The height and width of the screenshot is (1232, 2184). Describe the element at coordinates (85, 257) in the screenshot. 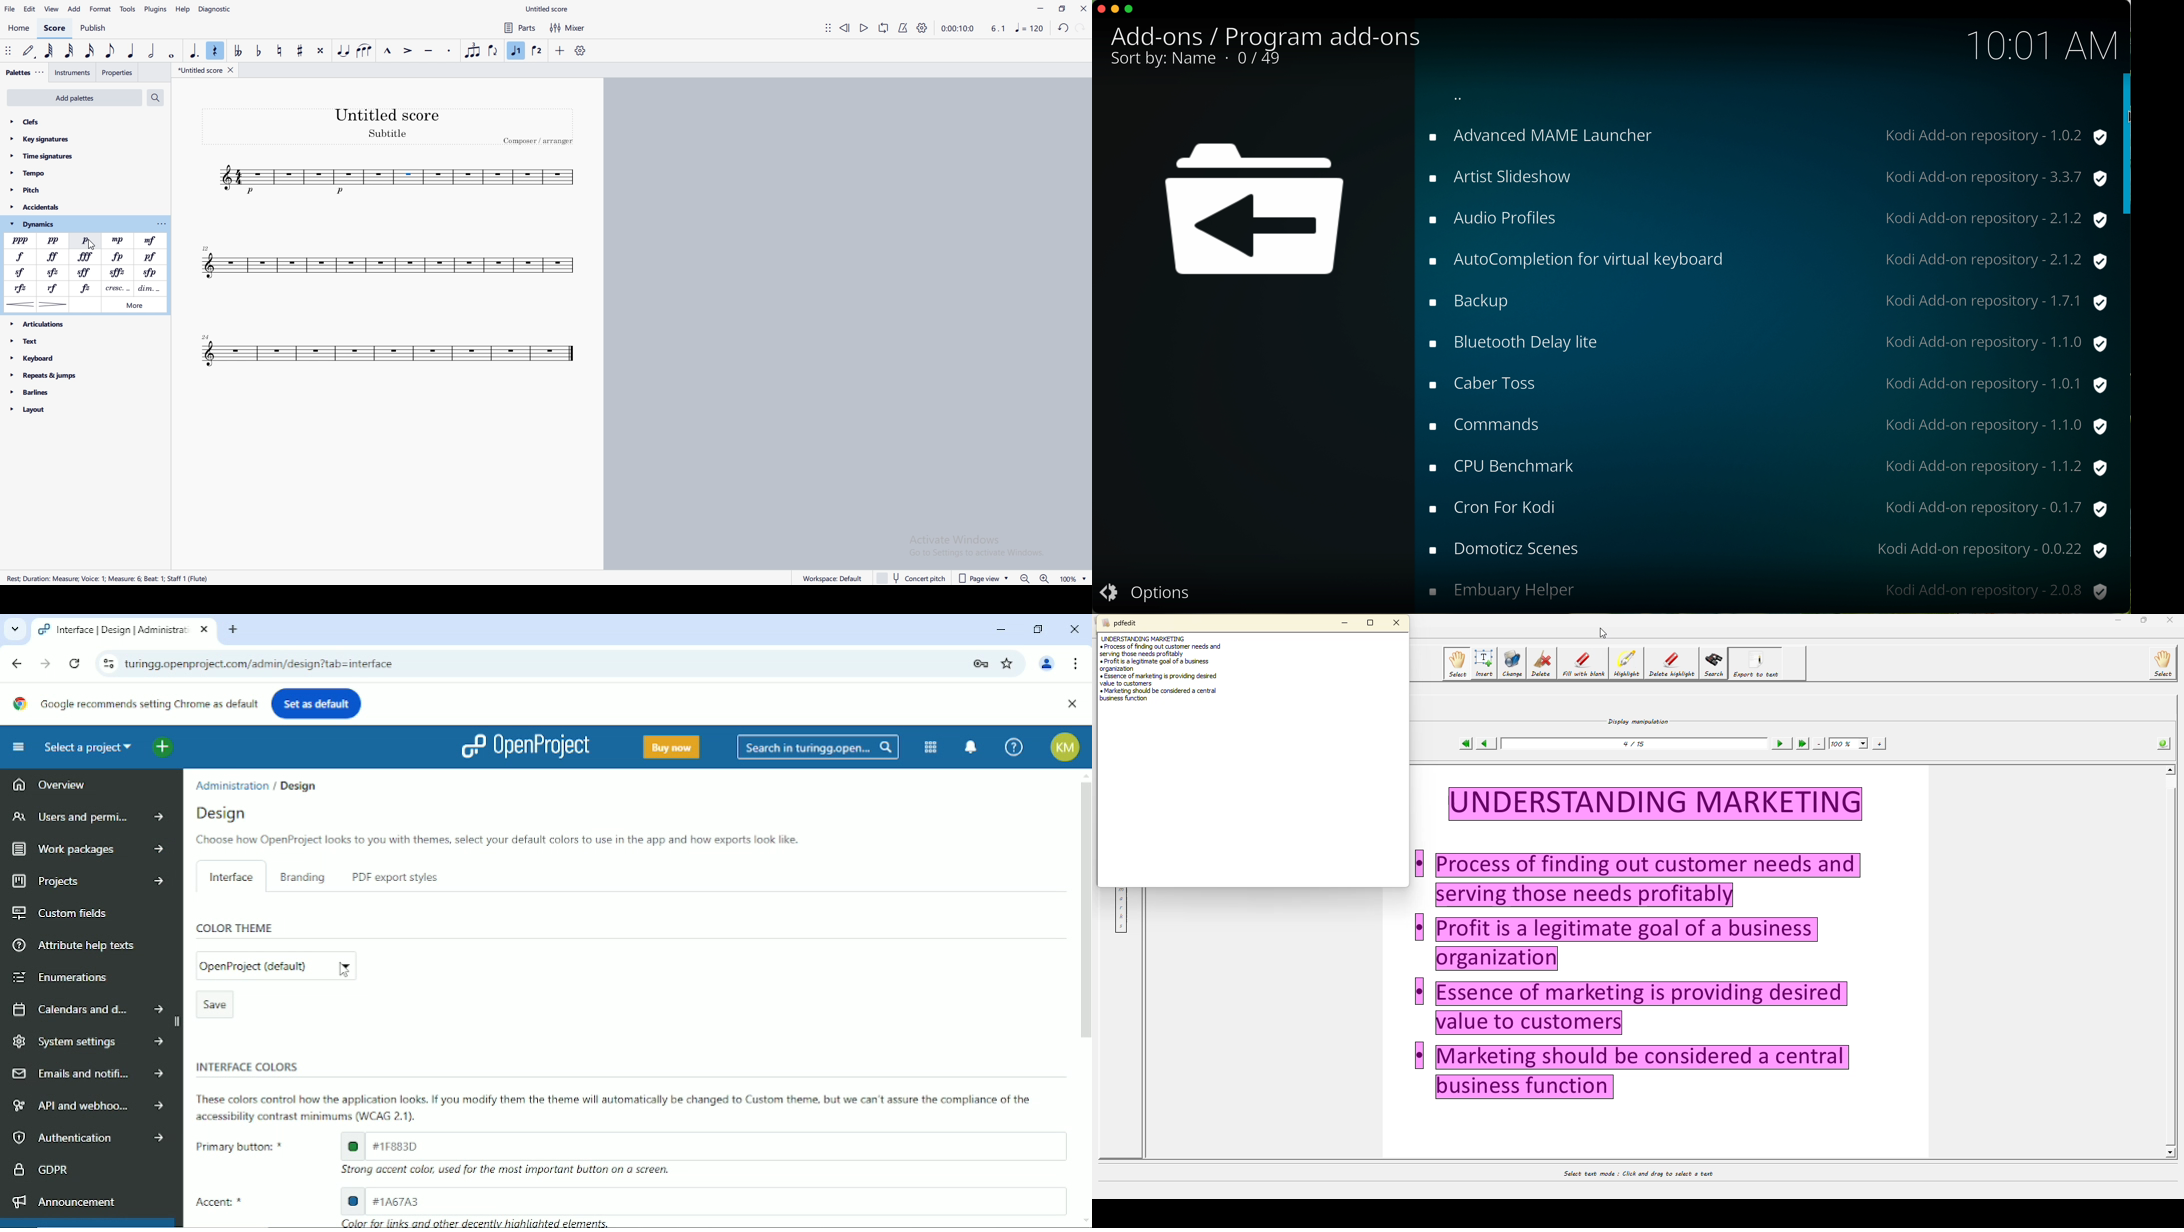

I see `fortessissimo` at that location.